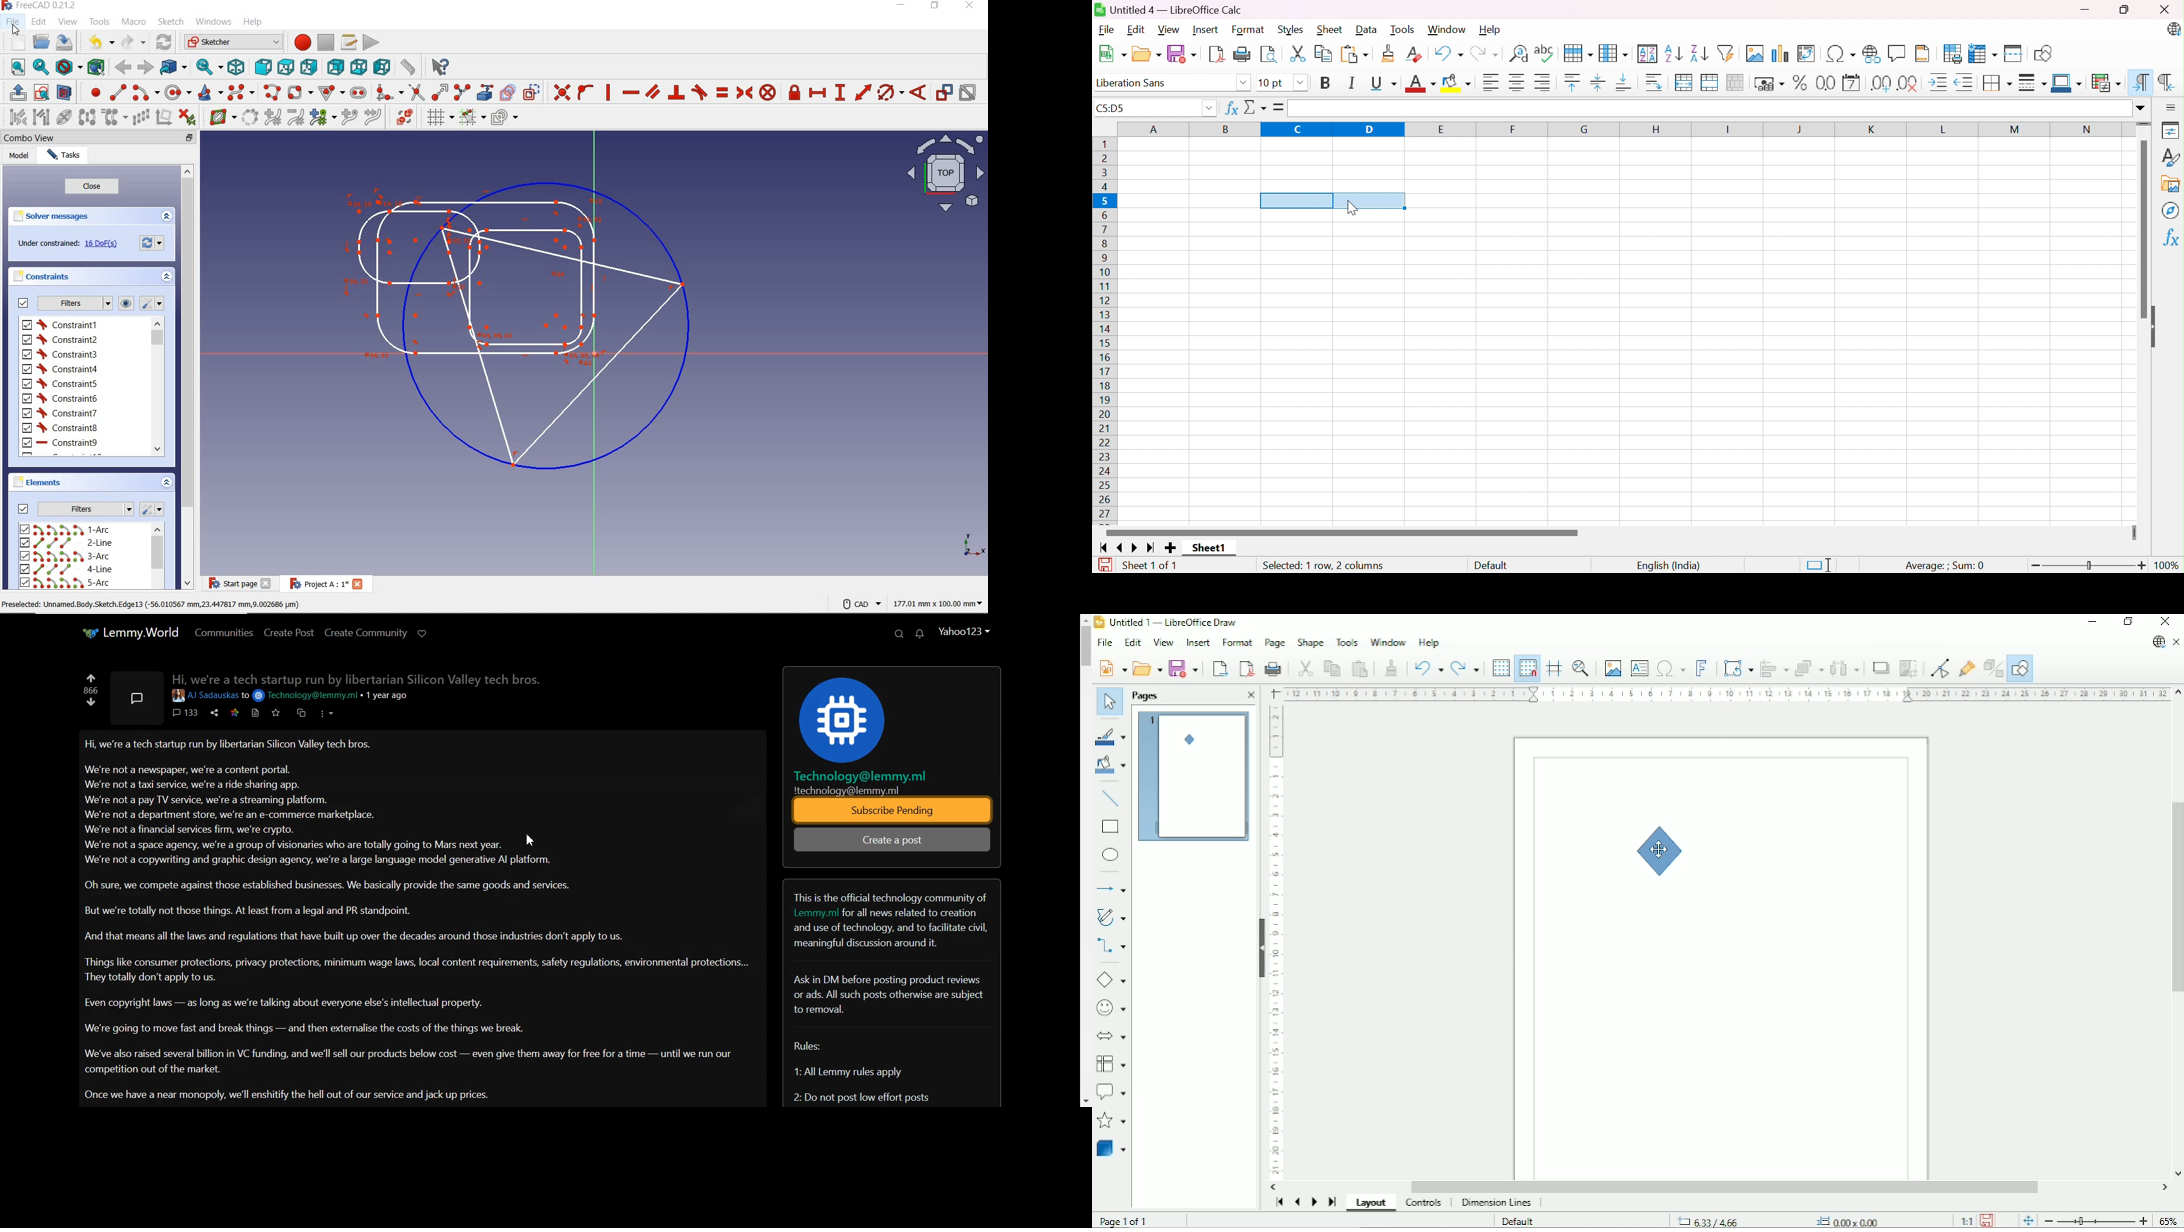 This screenshot has height=1232, width=2184. I want to click on macro recording, so click(298, 42).